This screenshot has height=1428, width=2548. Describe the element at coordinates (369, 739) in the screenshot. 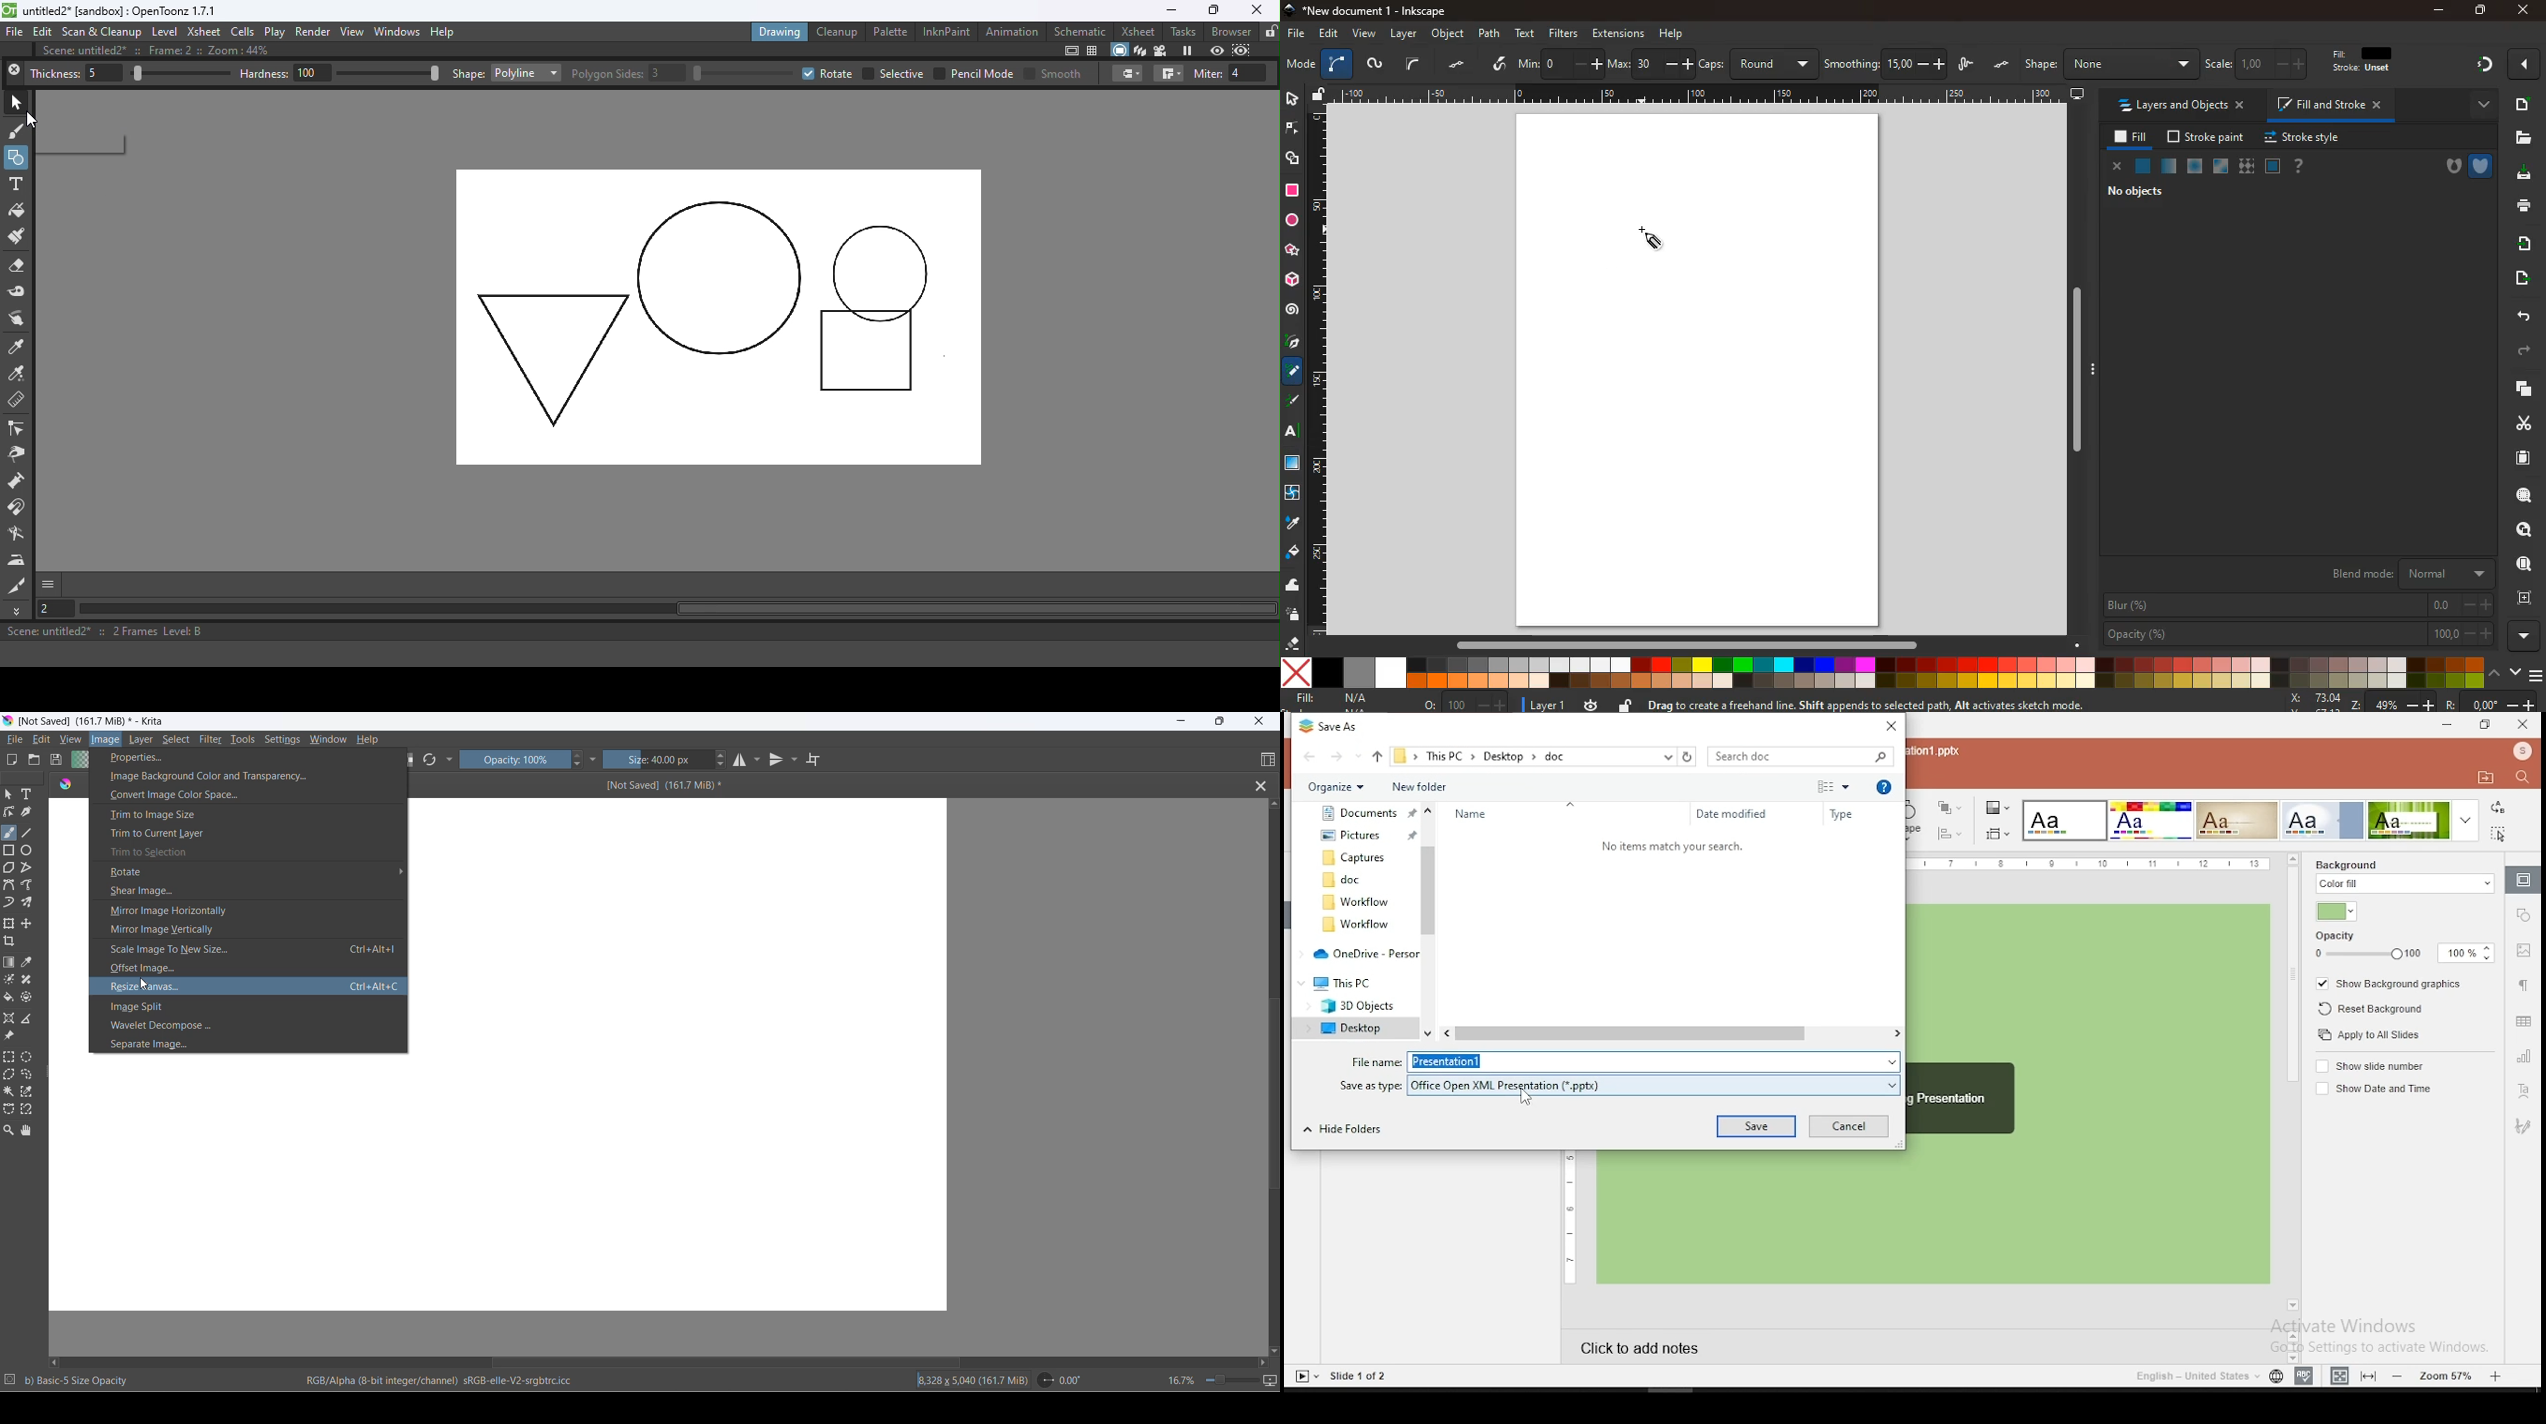

I see `help` at that location.